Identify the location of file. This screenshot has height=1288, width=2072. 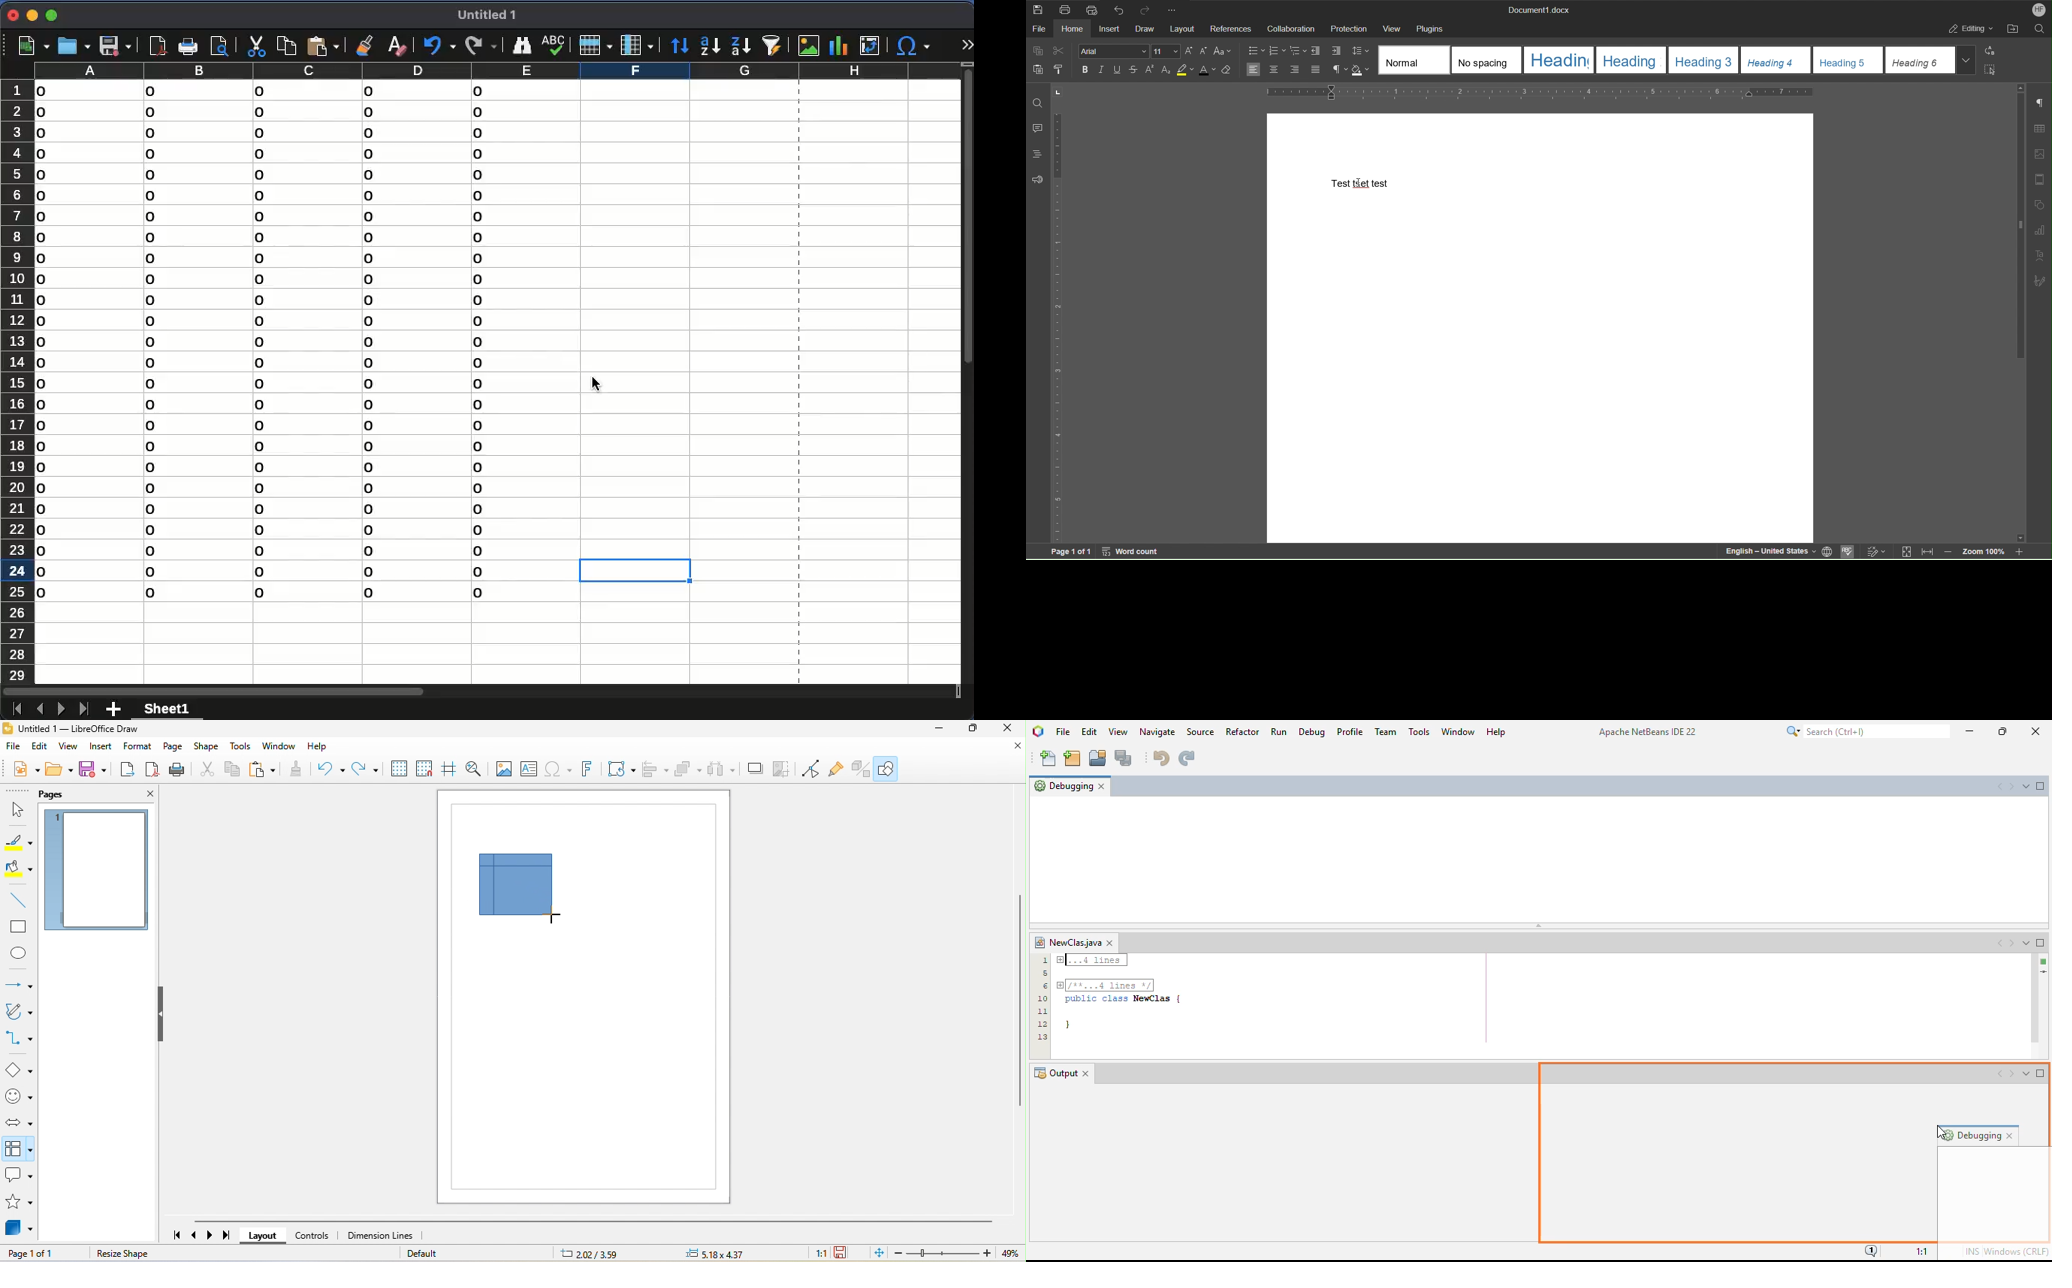
(15, 748).